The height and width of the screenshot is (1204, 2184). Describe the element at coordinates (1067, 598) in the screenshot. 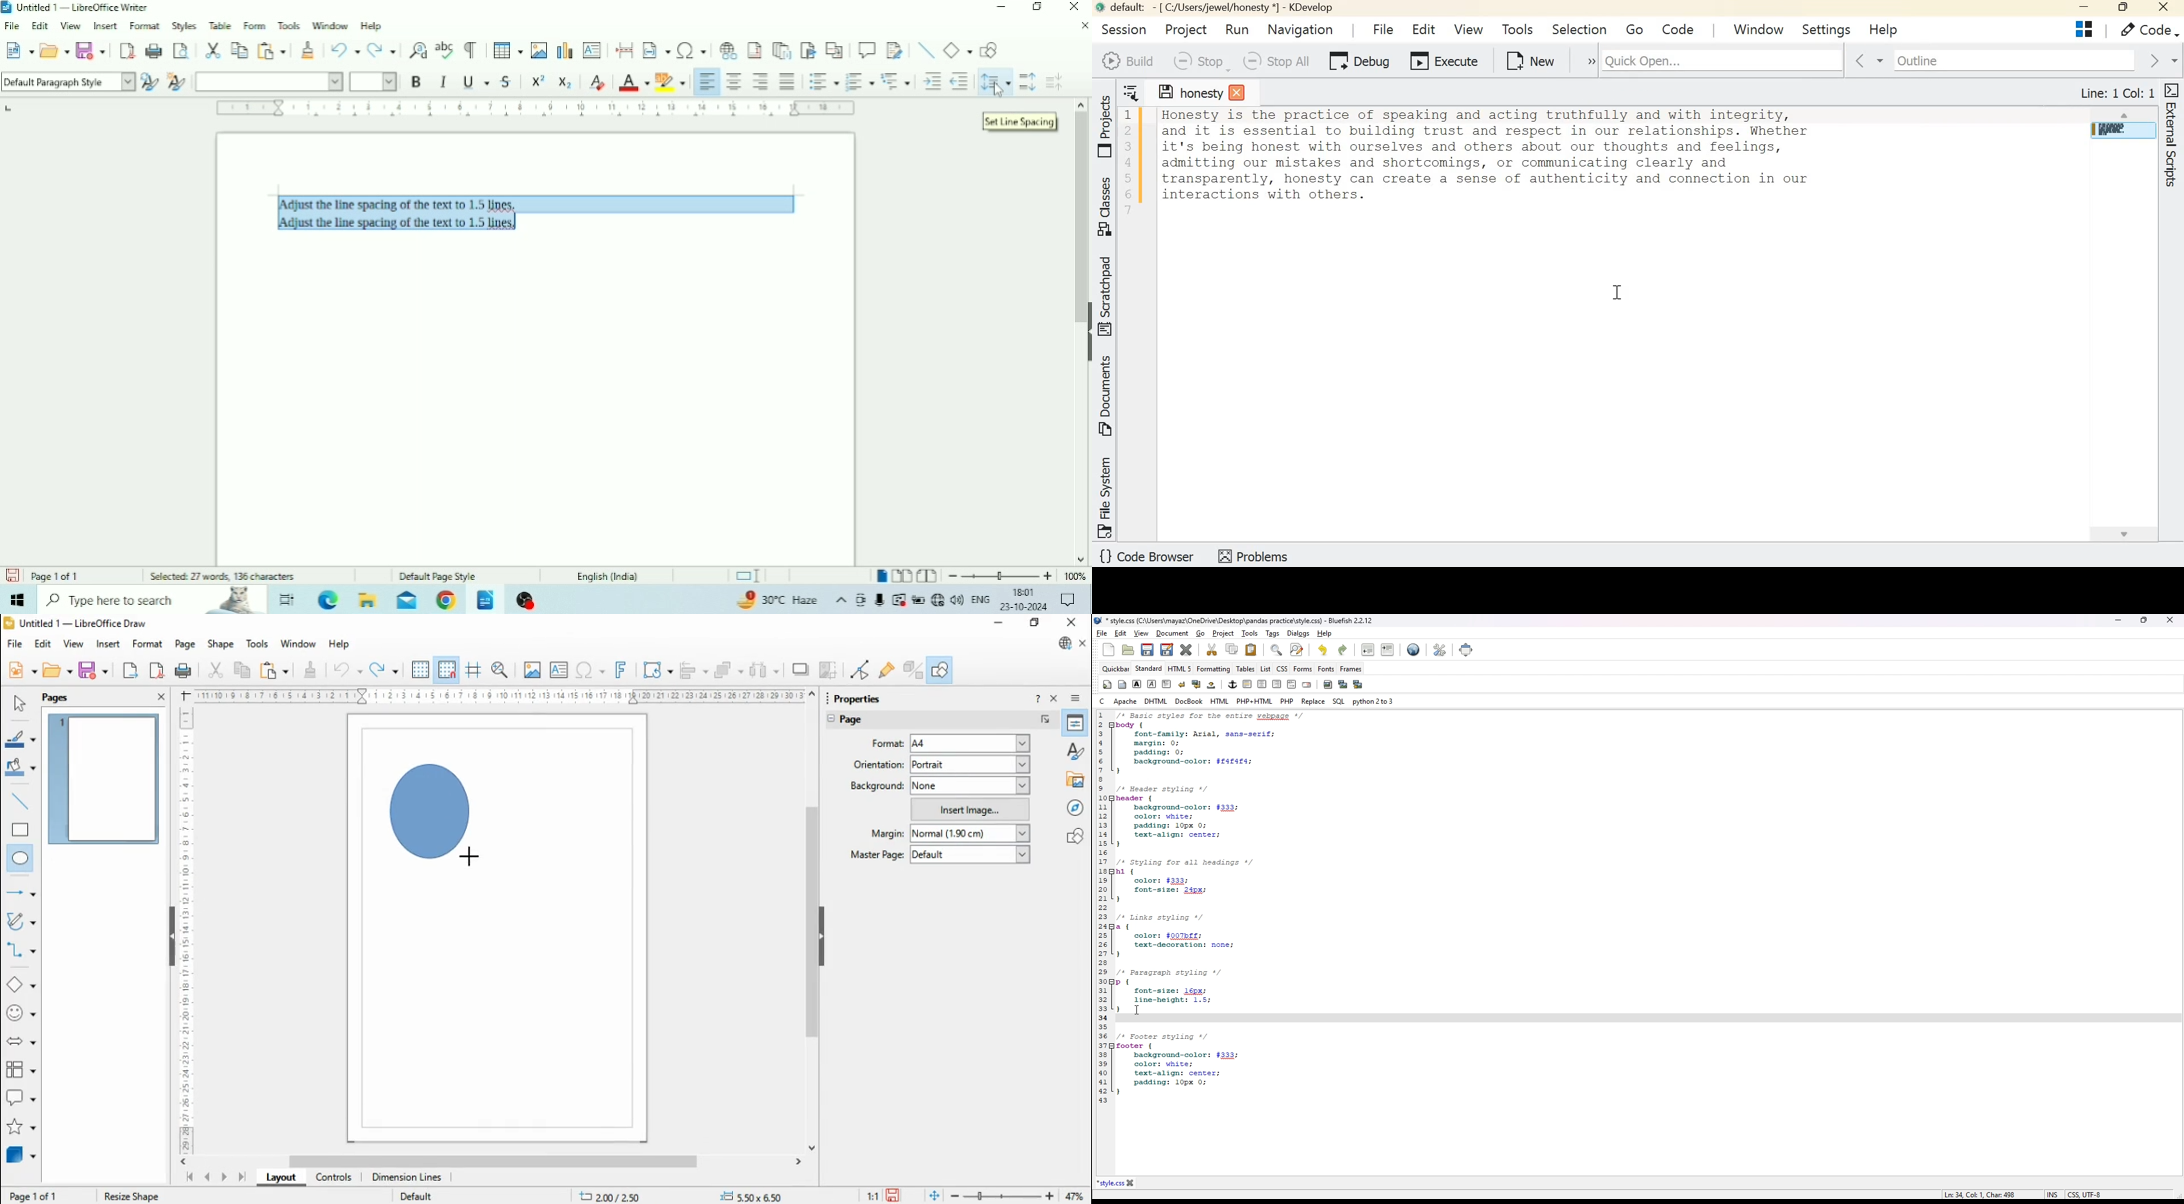

I see `Notifications` at that location.